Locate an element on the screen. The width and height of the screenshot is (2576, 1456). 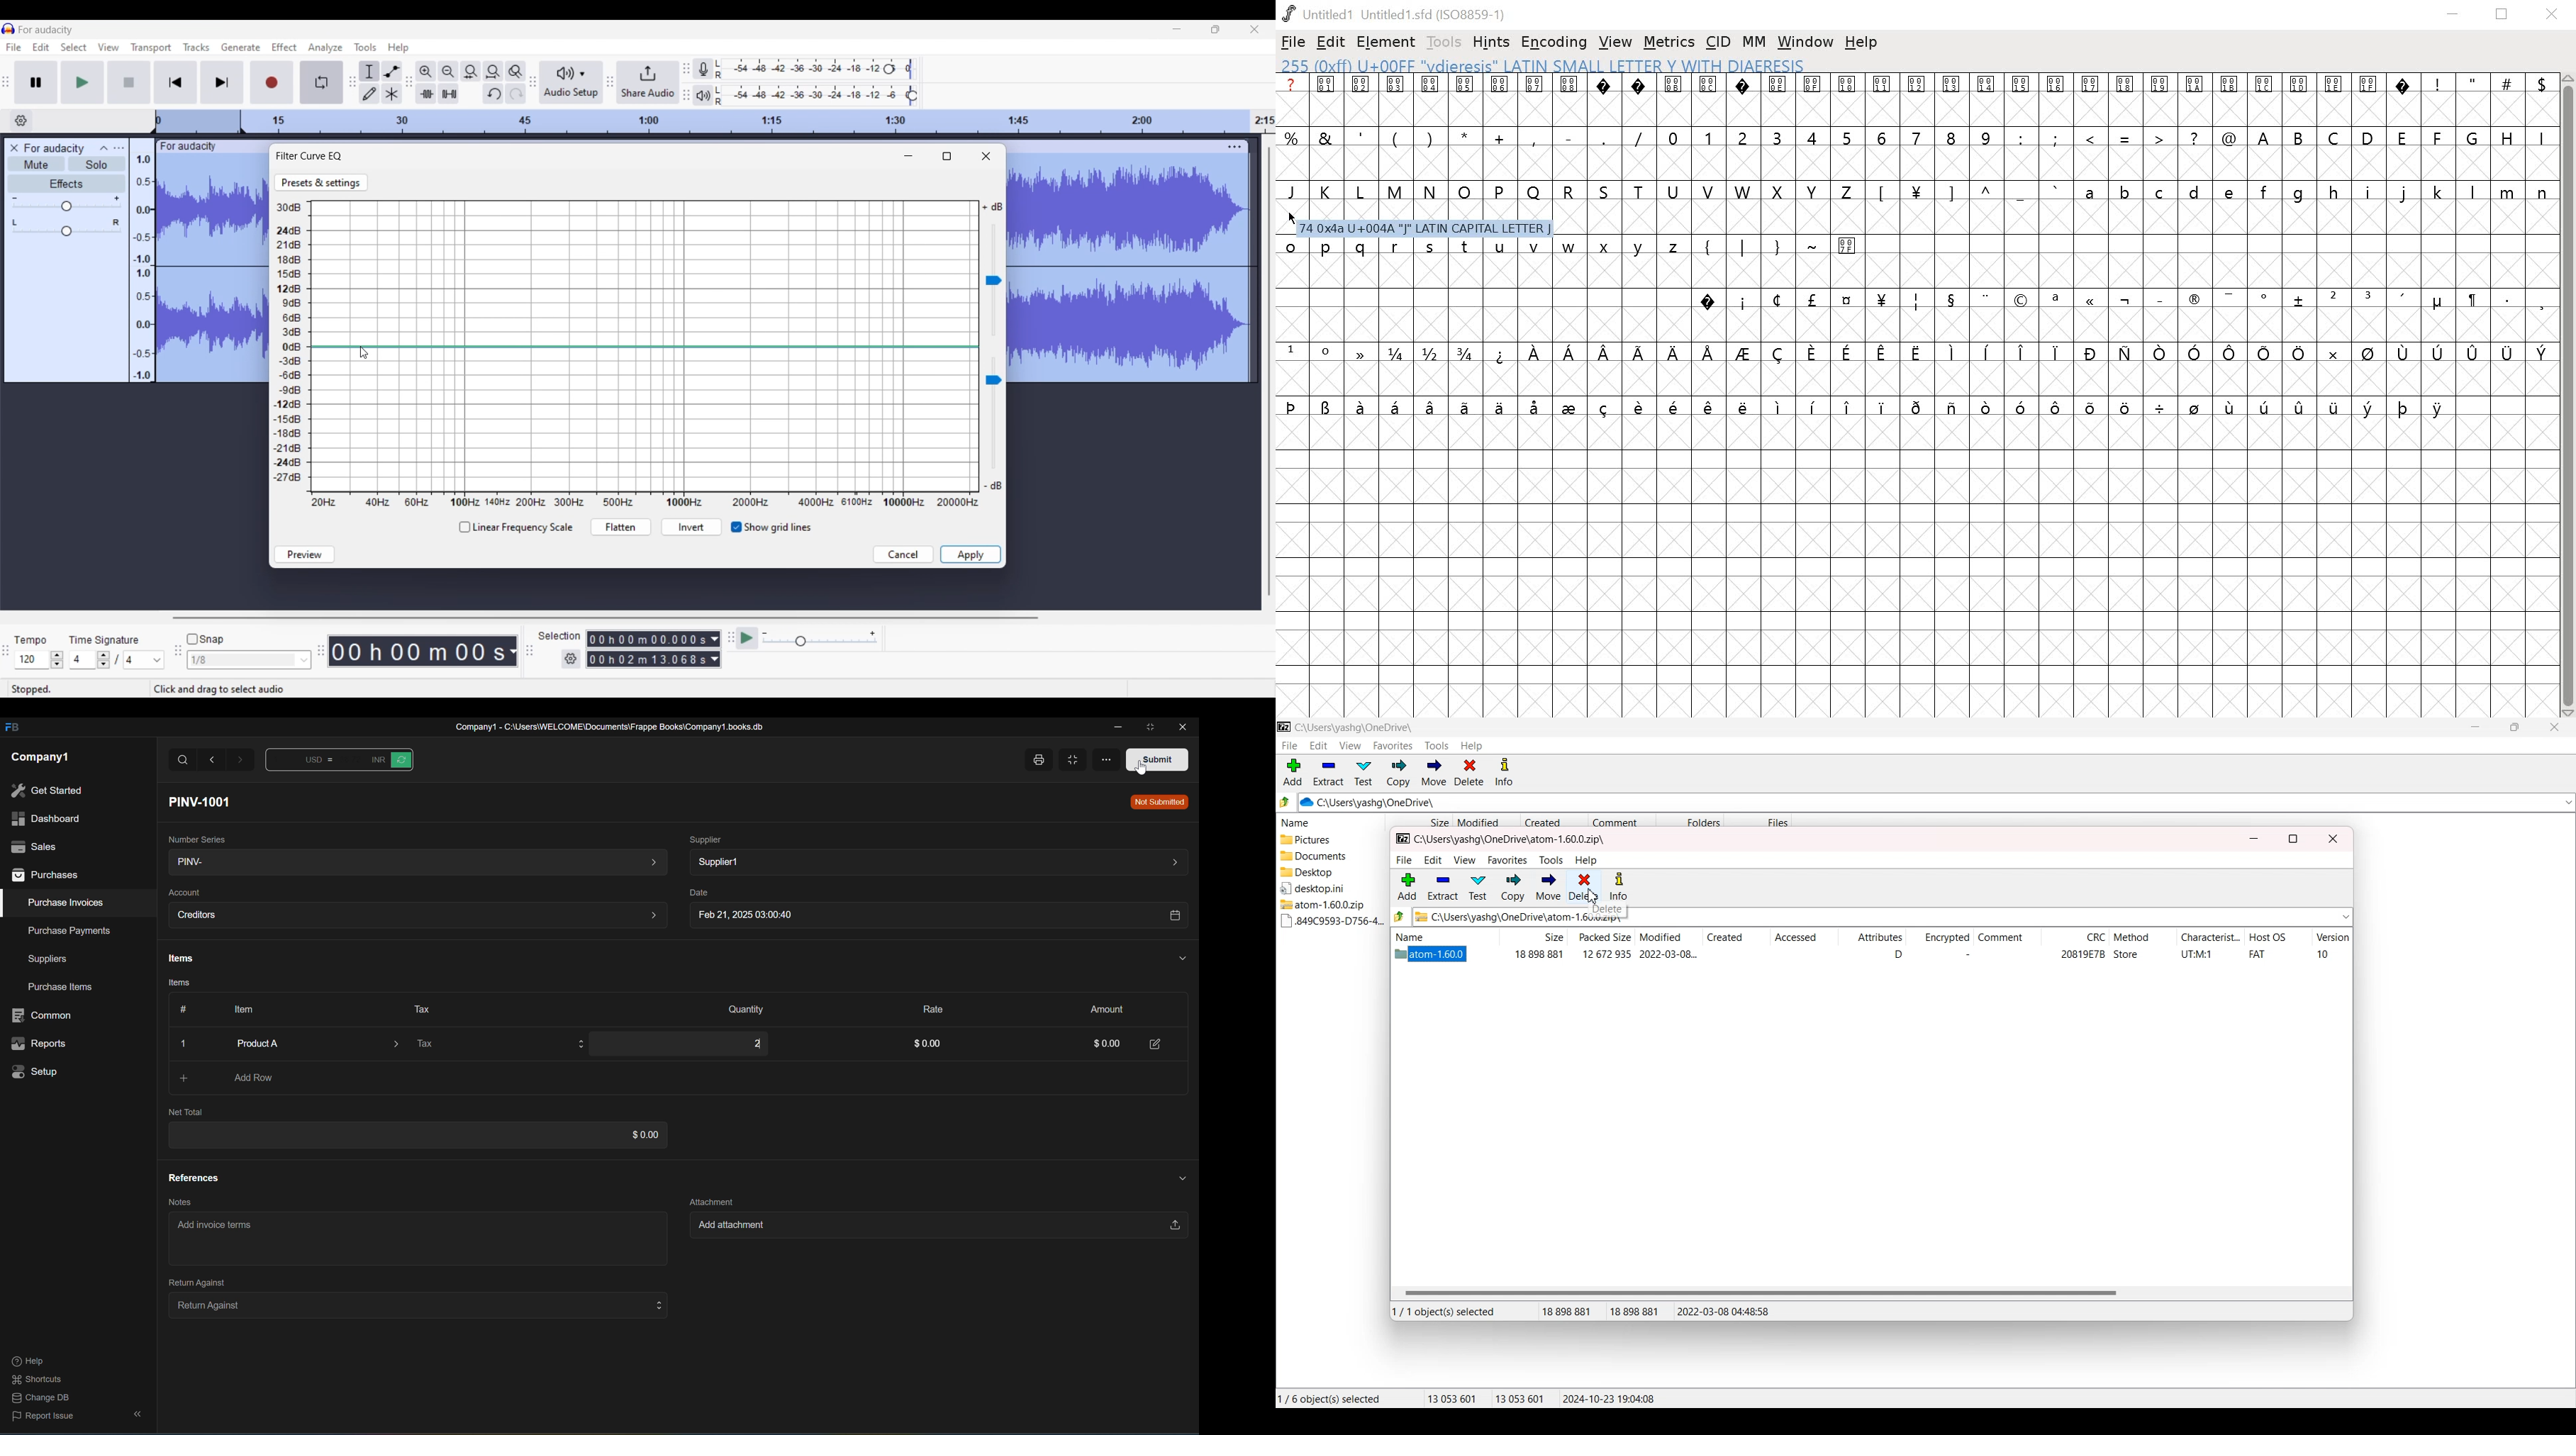
C:\Users\yashg\OneDrive\ is located at coordinates (1387, 803).